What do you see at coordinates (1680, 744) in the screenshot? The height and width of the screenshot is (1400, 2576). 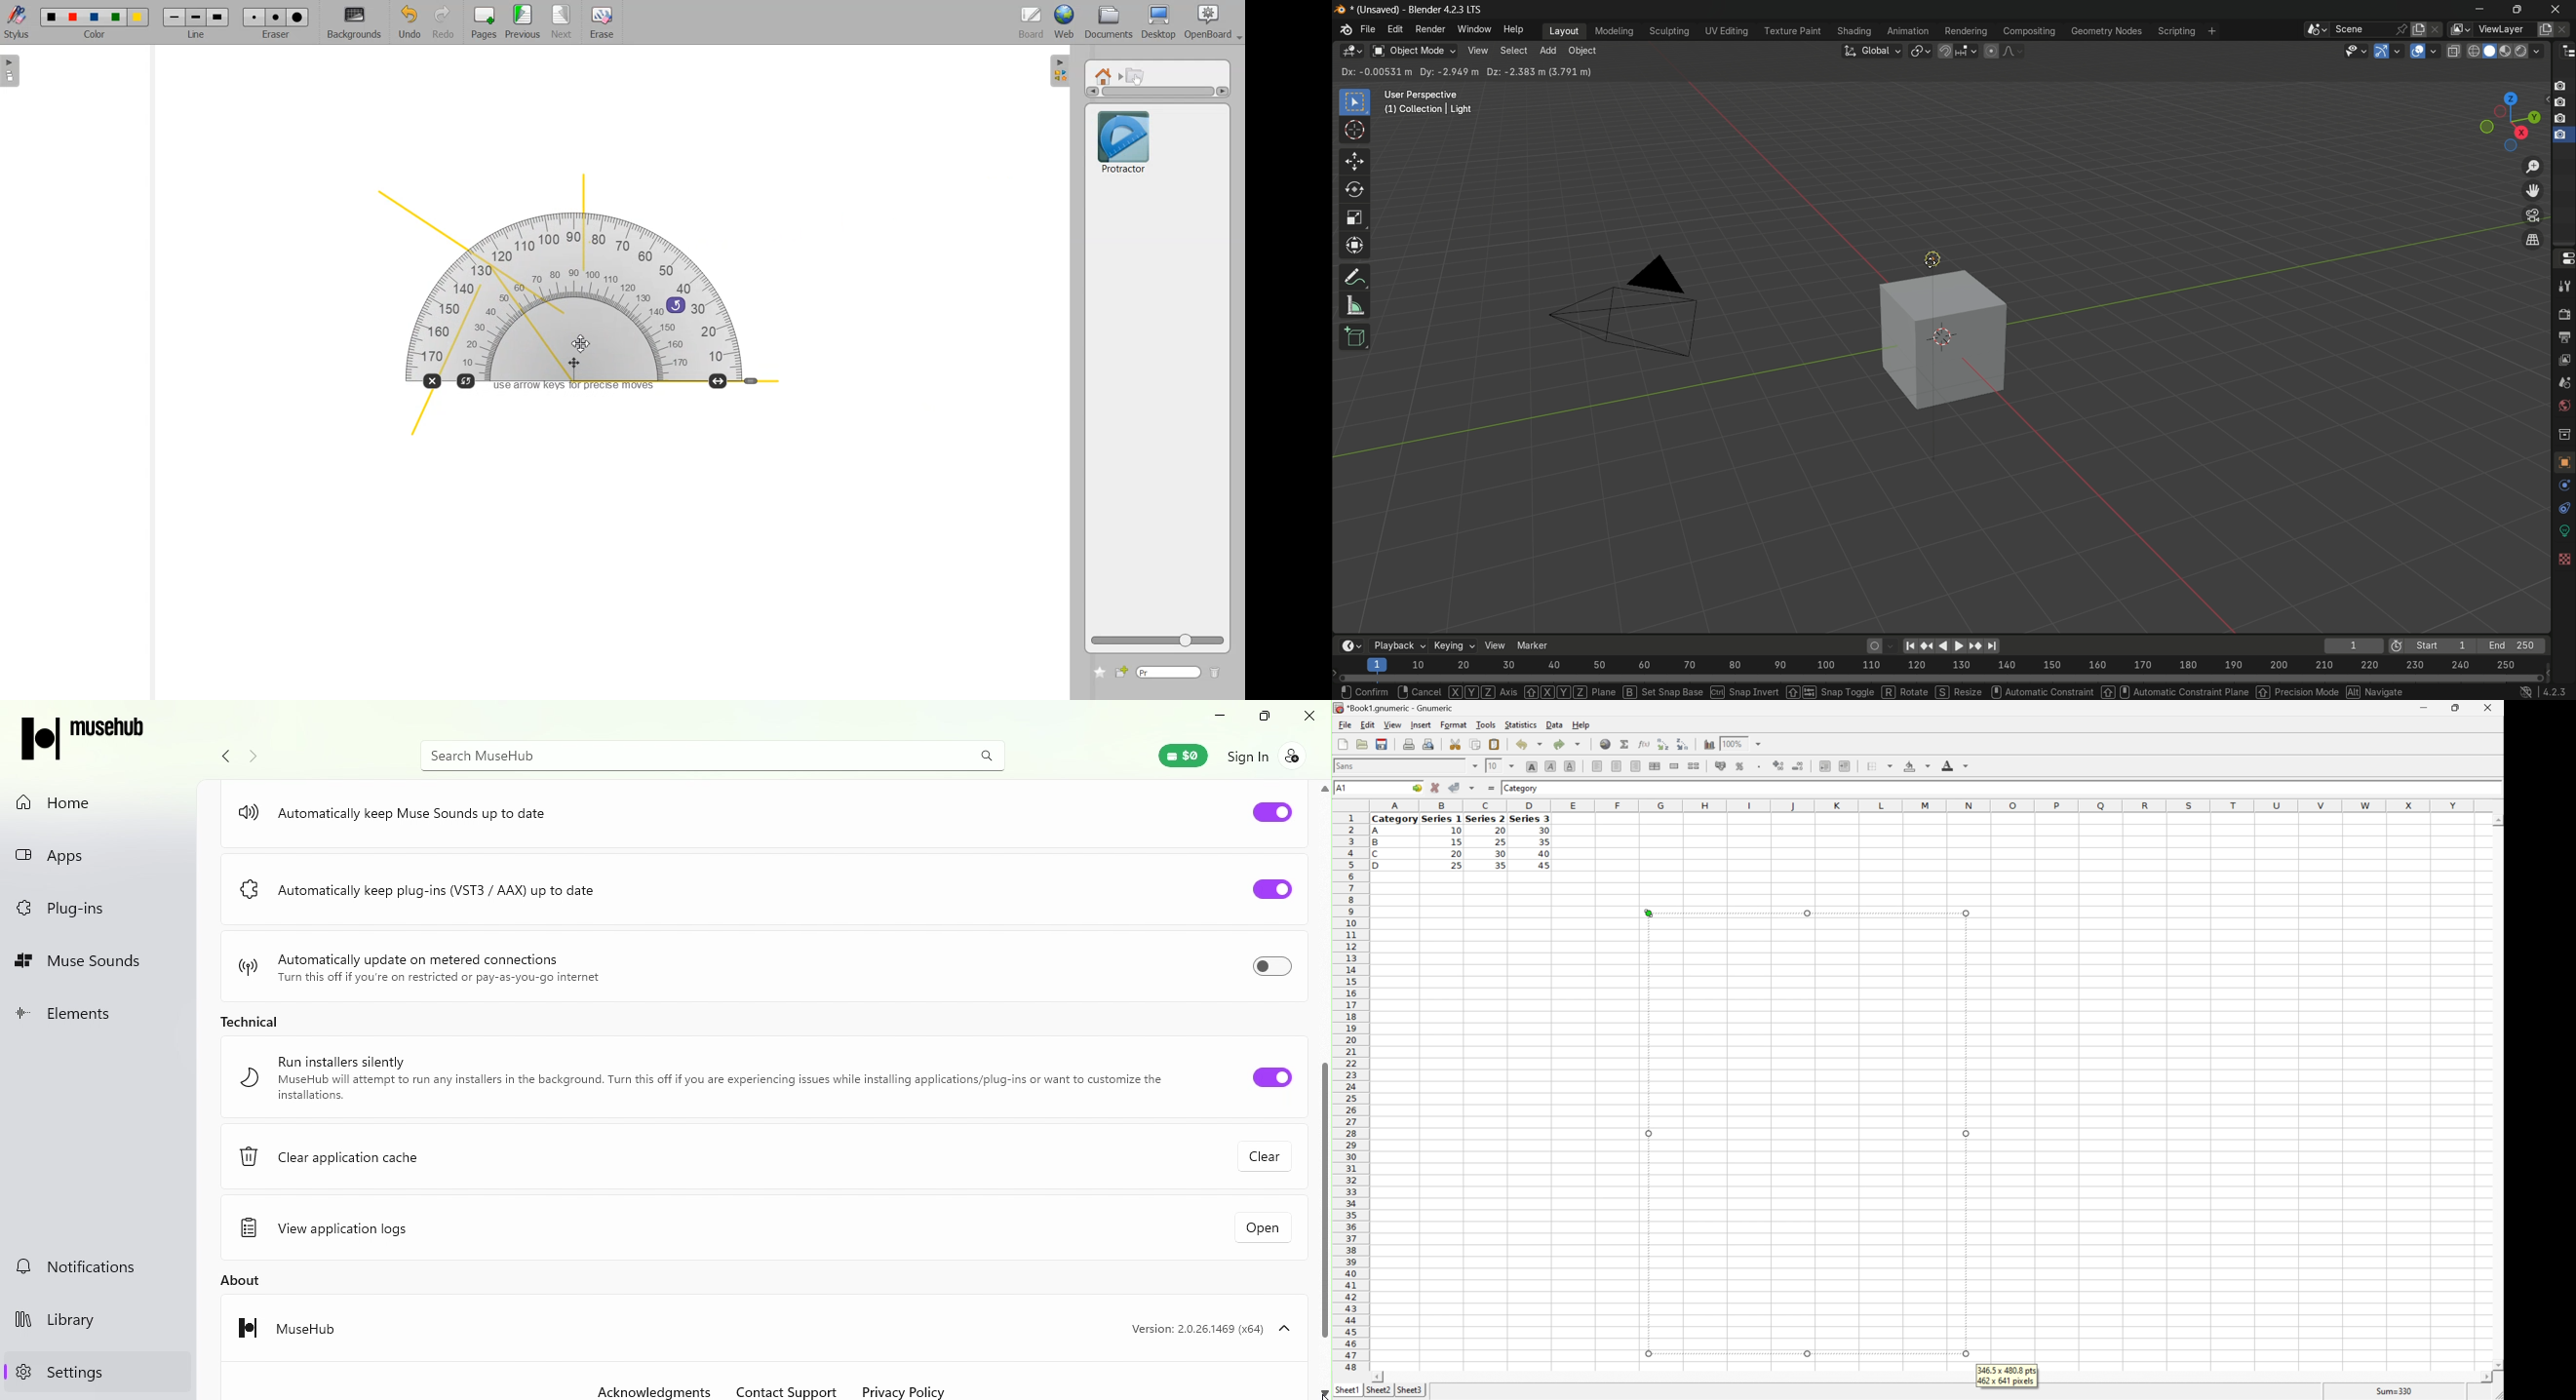 I see `Sort the selected region in descending order based on the first column selected` at bounding box center [1680, 744].